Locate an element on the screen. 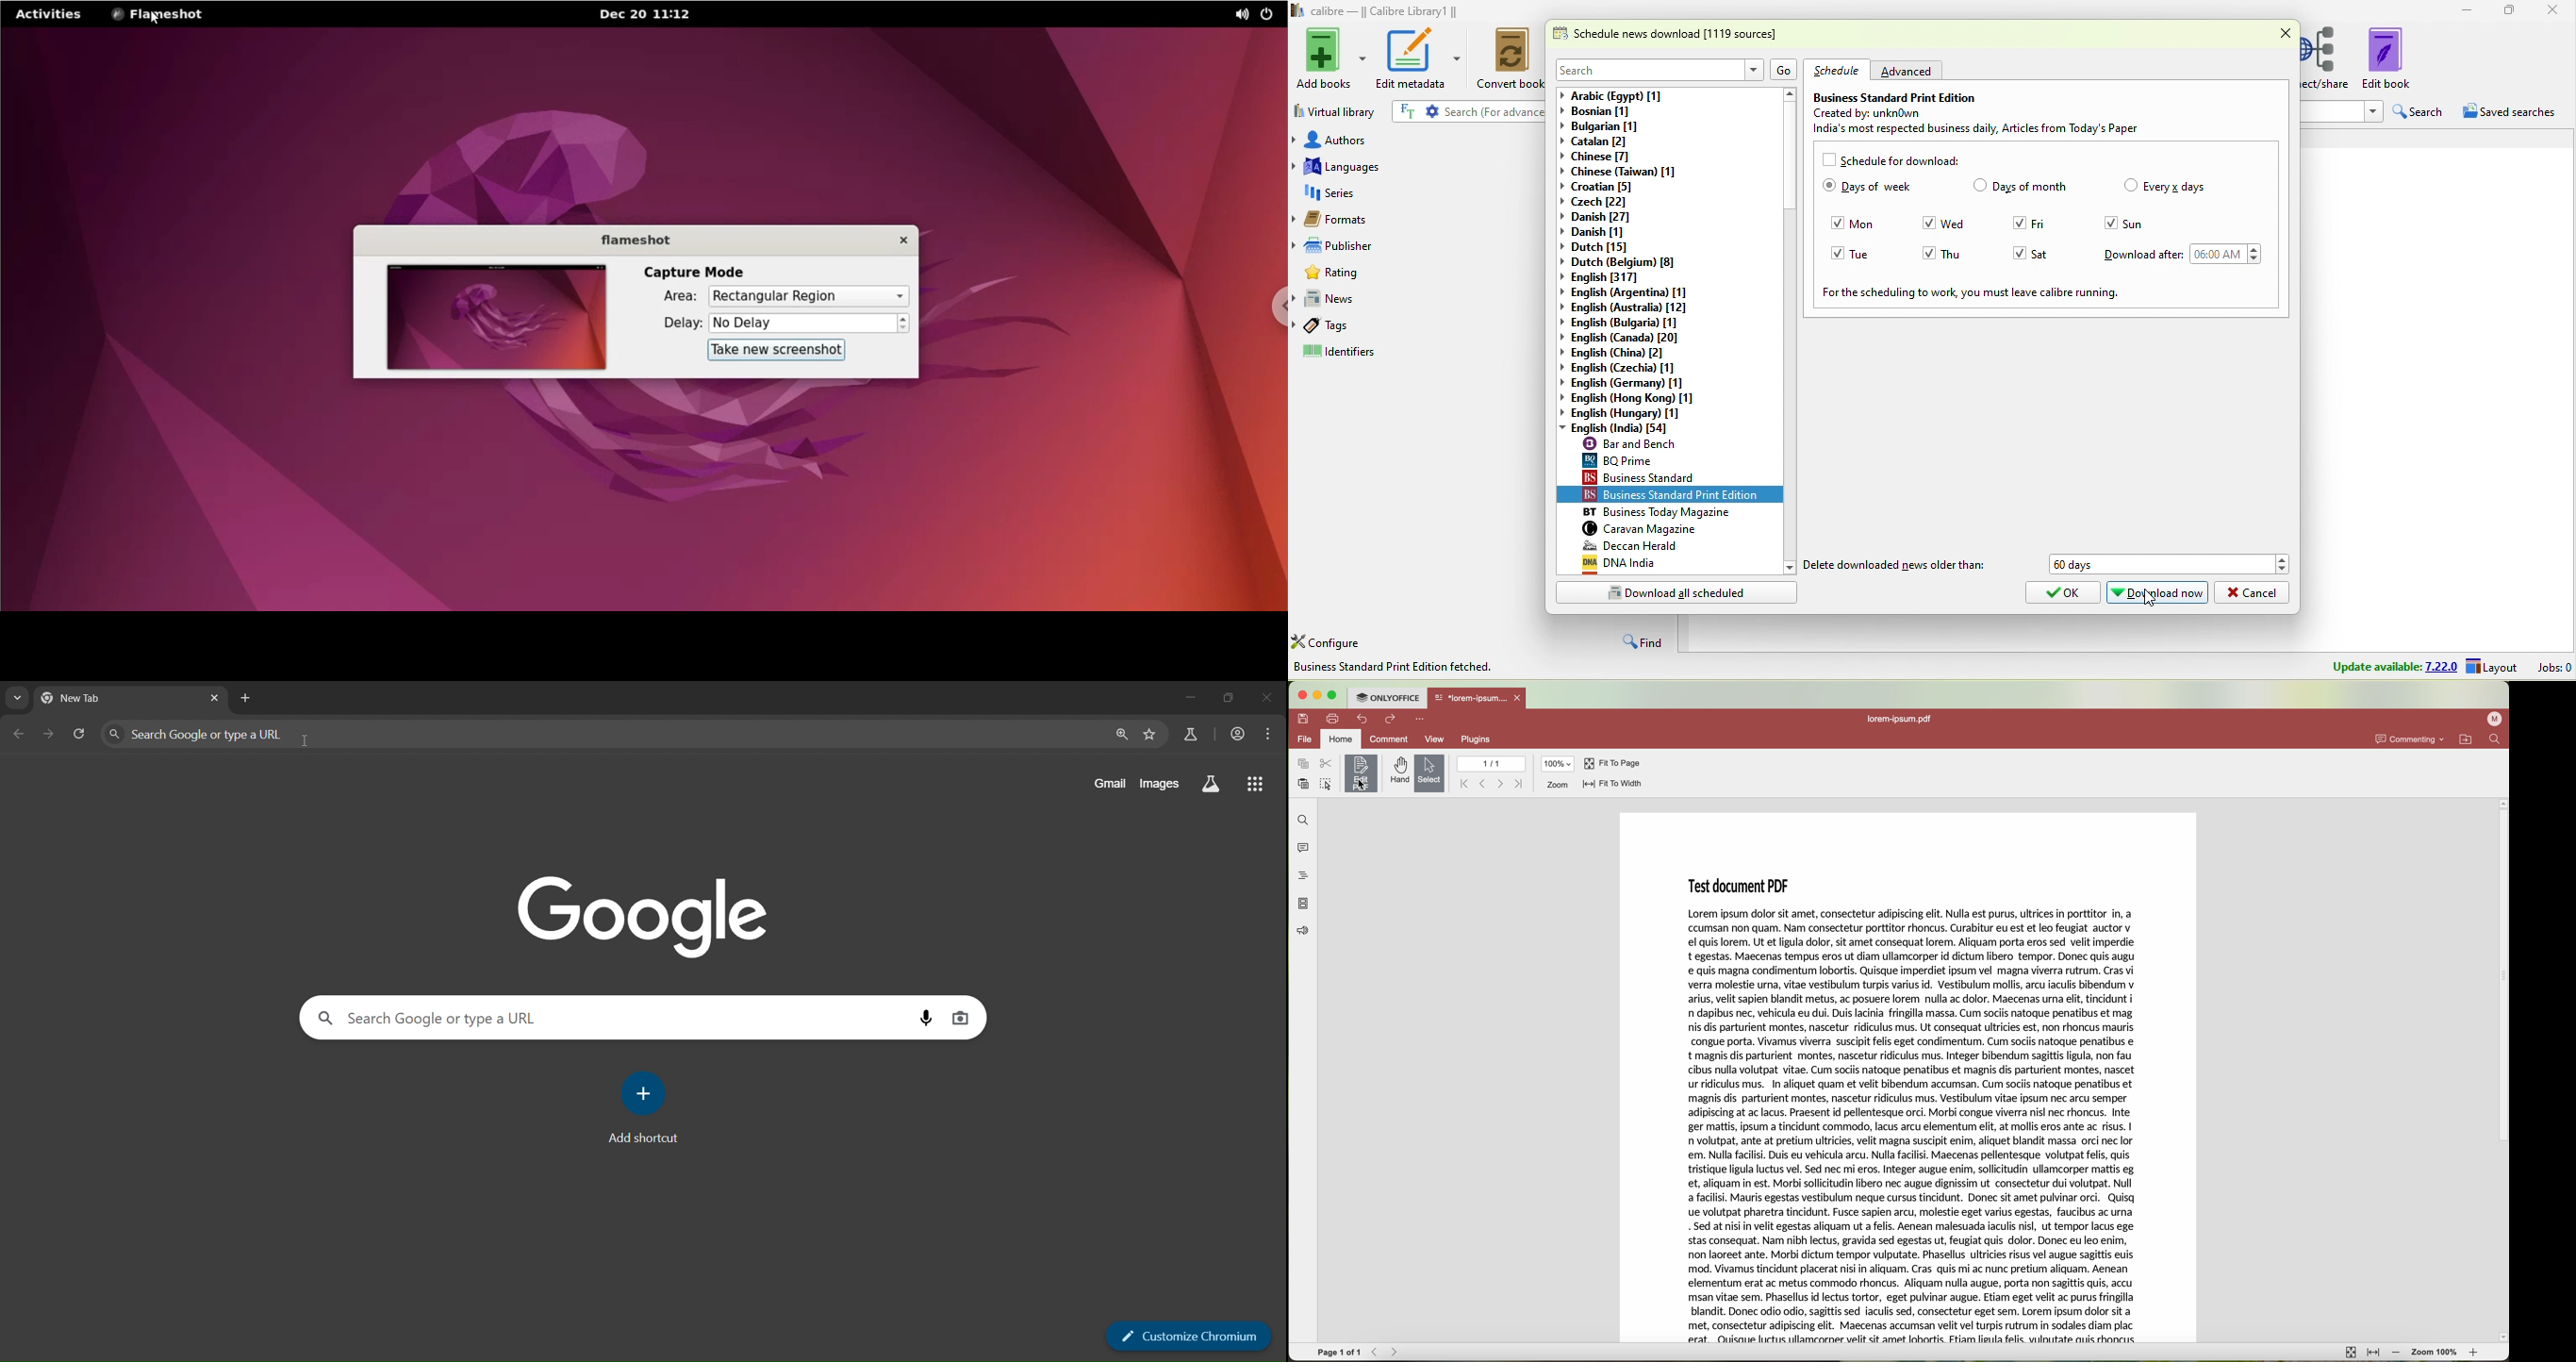 The width and height of the screenshot is (2576, 1372). business standard is located at coordinates (1678, 477).